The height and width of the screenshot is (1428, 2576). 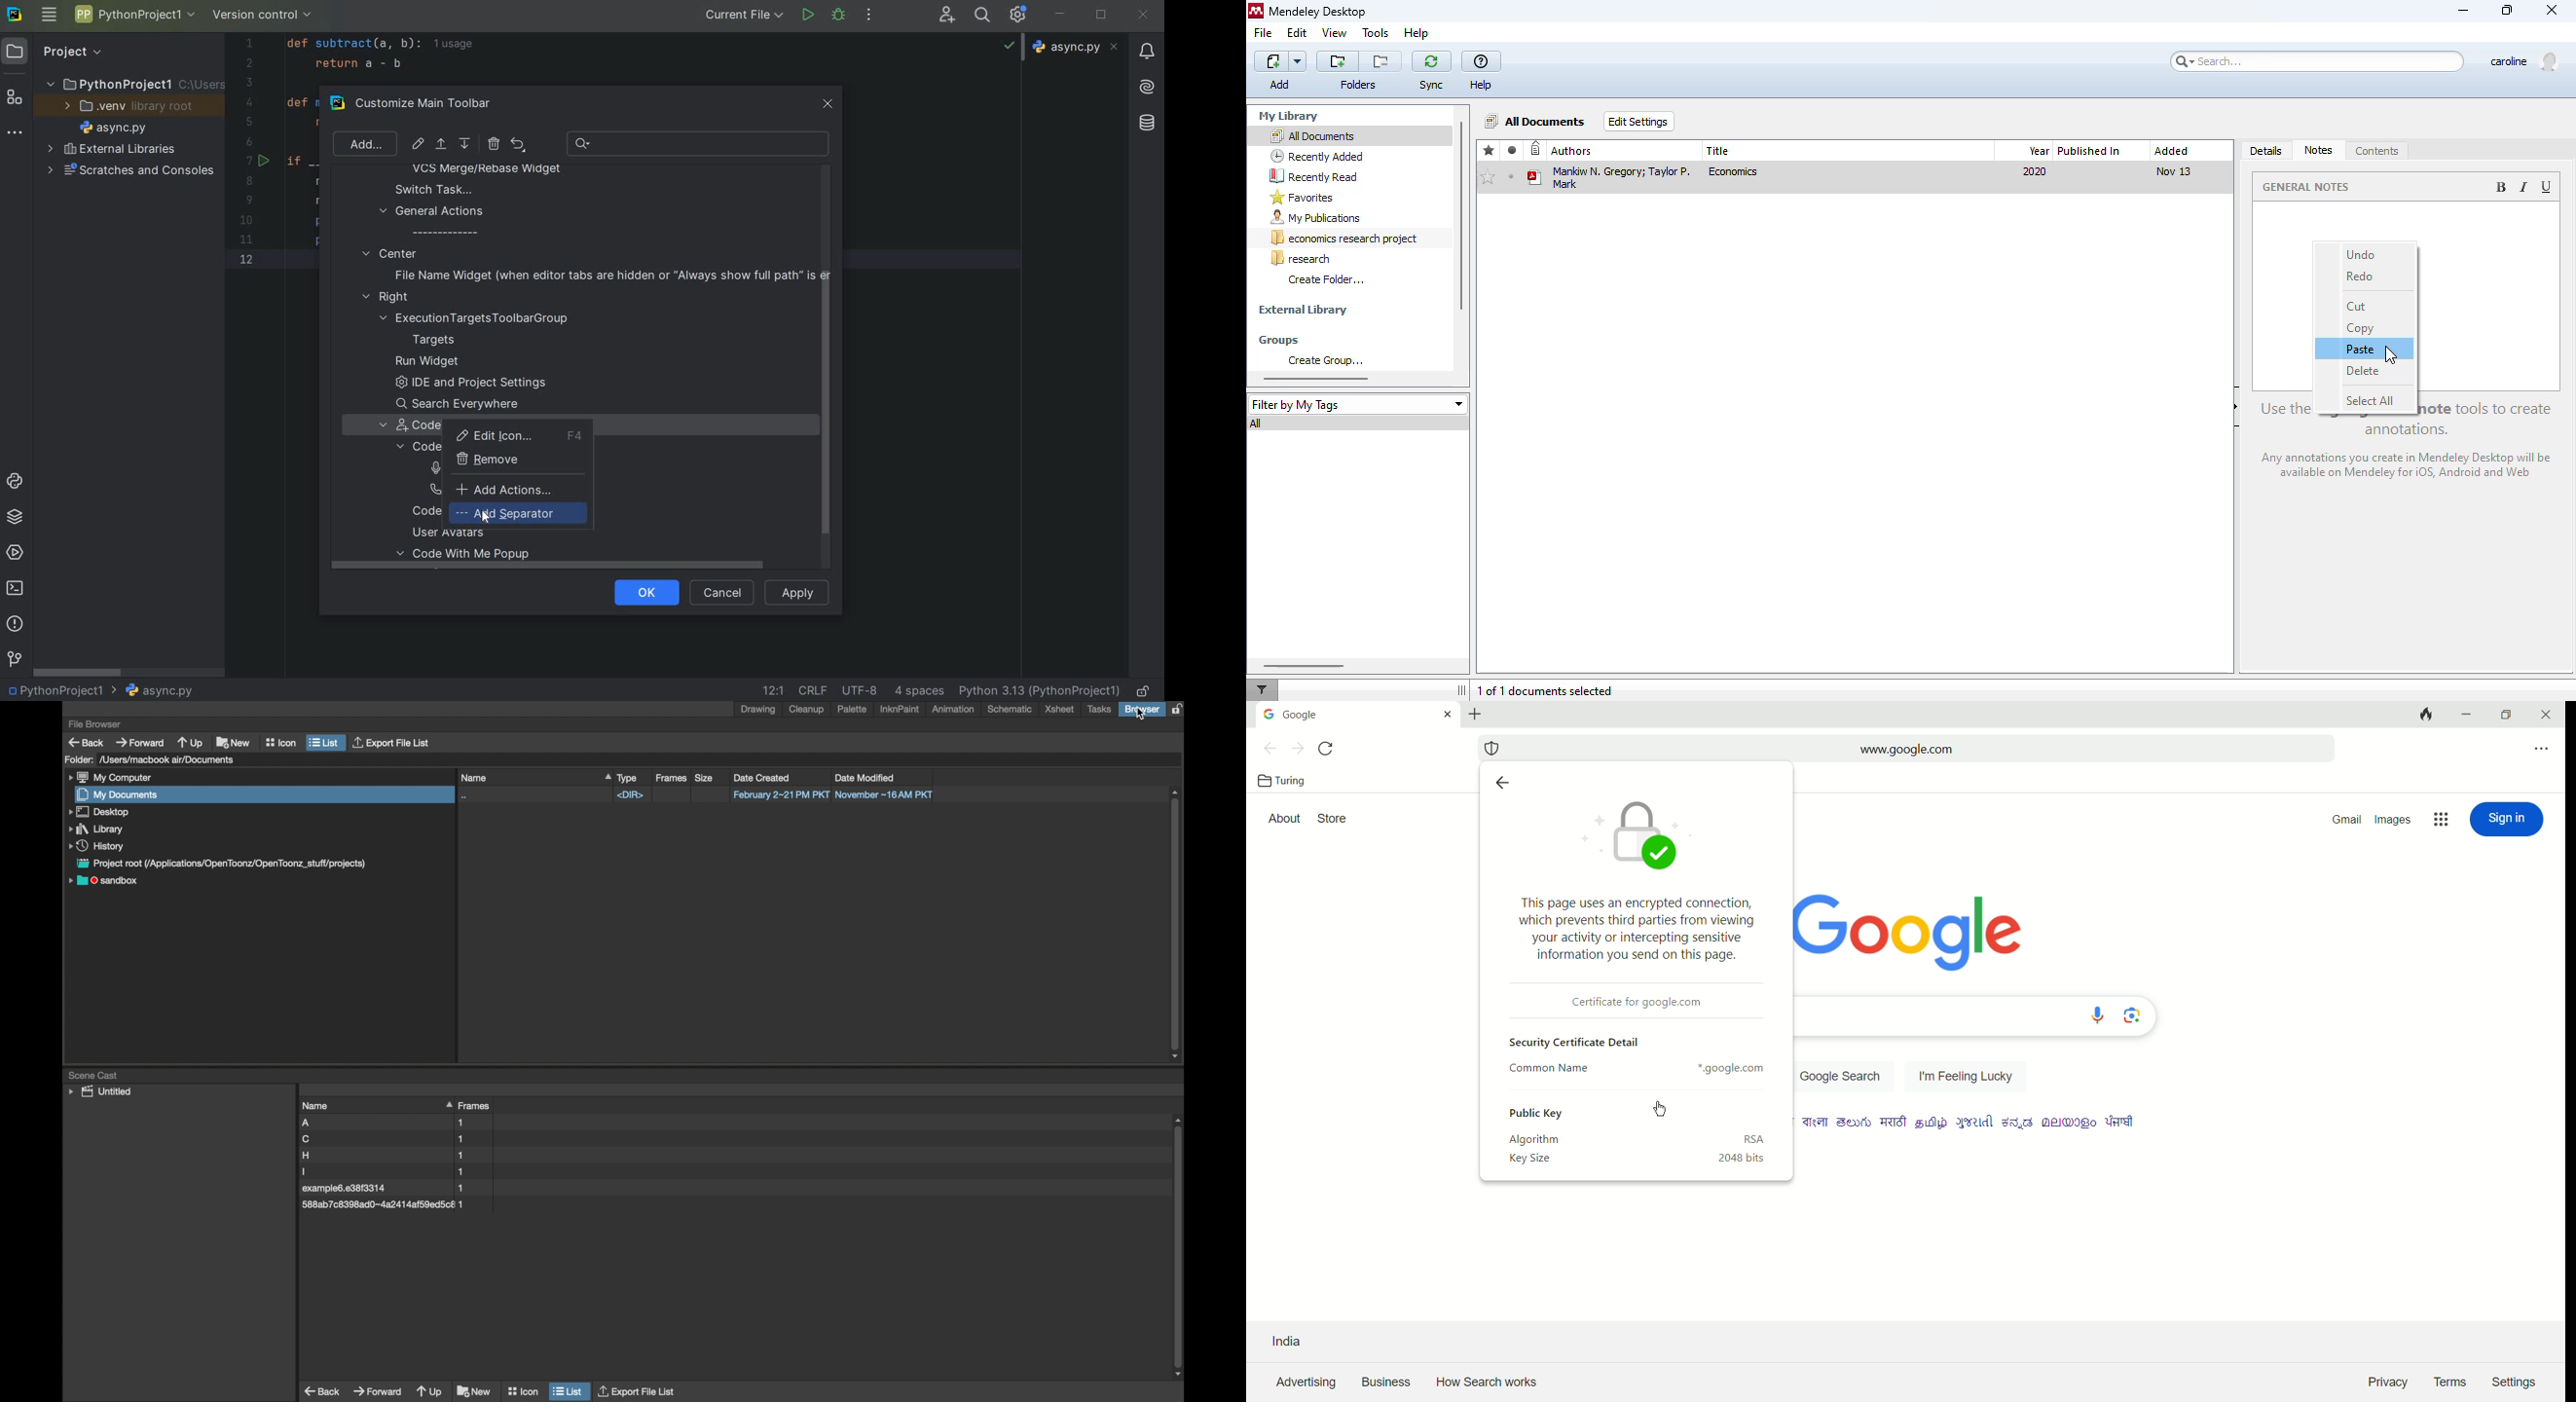 What do you see at coordinates (355, 1155) in the screenshot?
I see `H` at bounding box center [355, 1155].